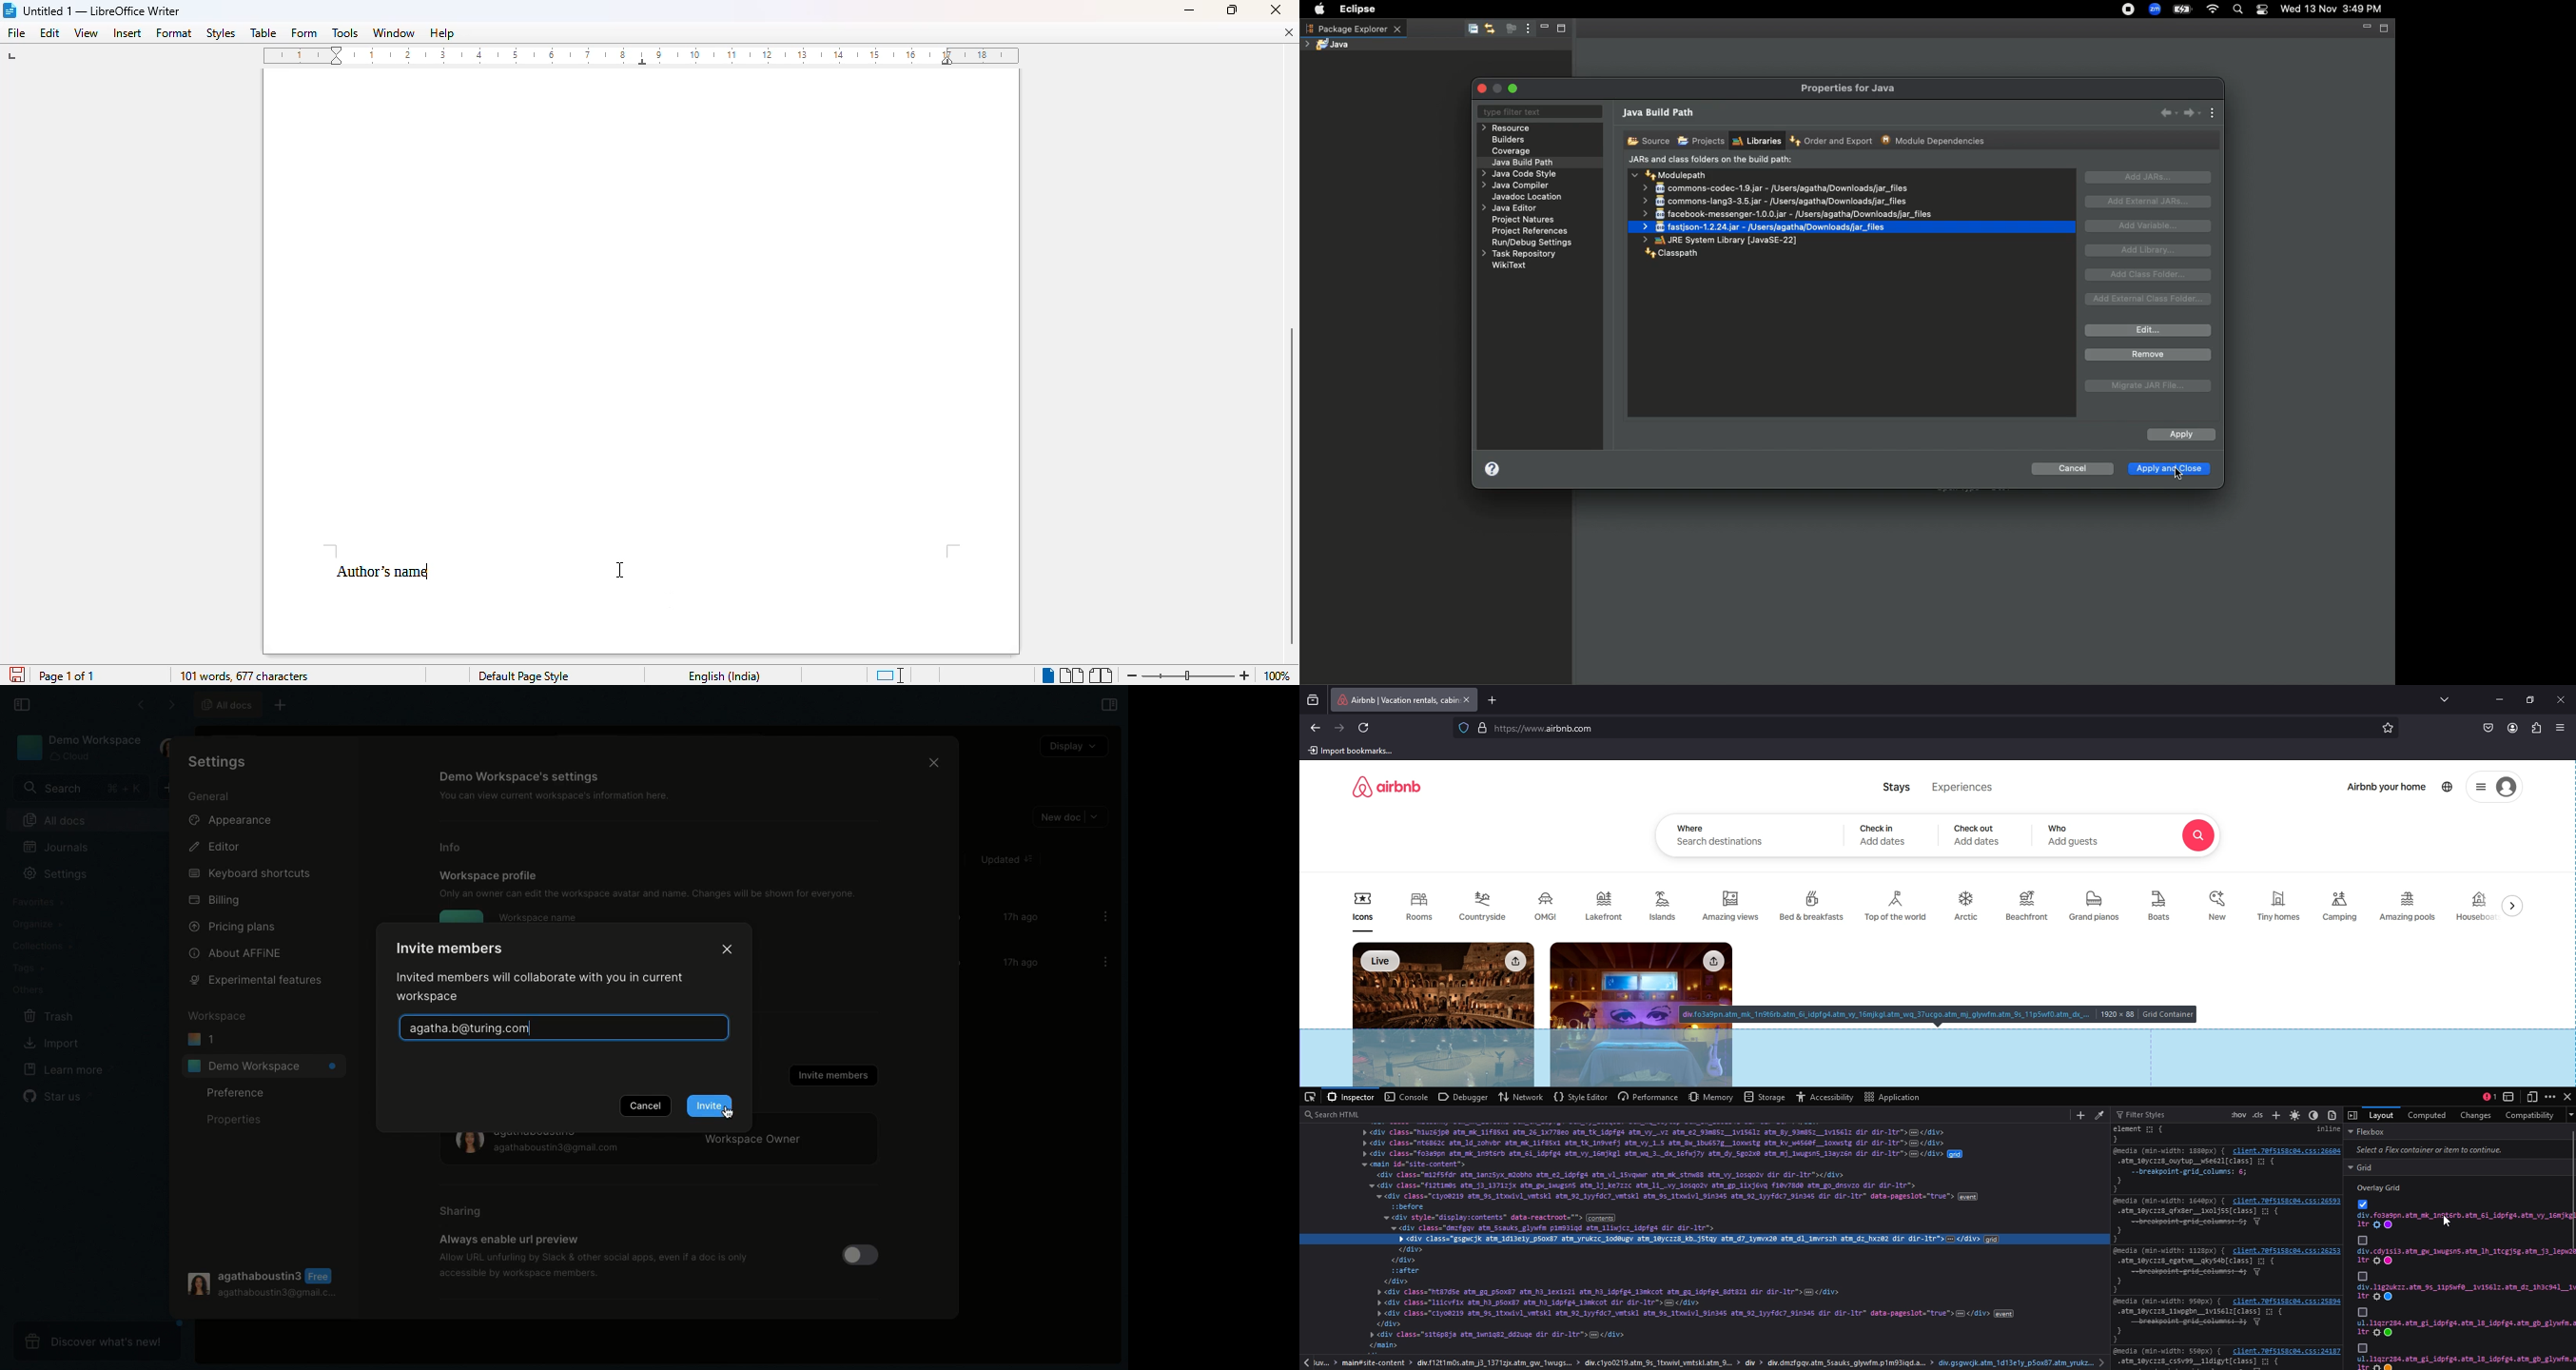 This screenshot has height=1372, width=2576. What do you see at coordinates (233, 926) in the screenshot?
I see `Pricing plans` at bounding box center [233, 926].